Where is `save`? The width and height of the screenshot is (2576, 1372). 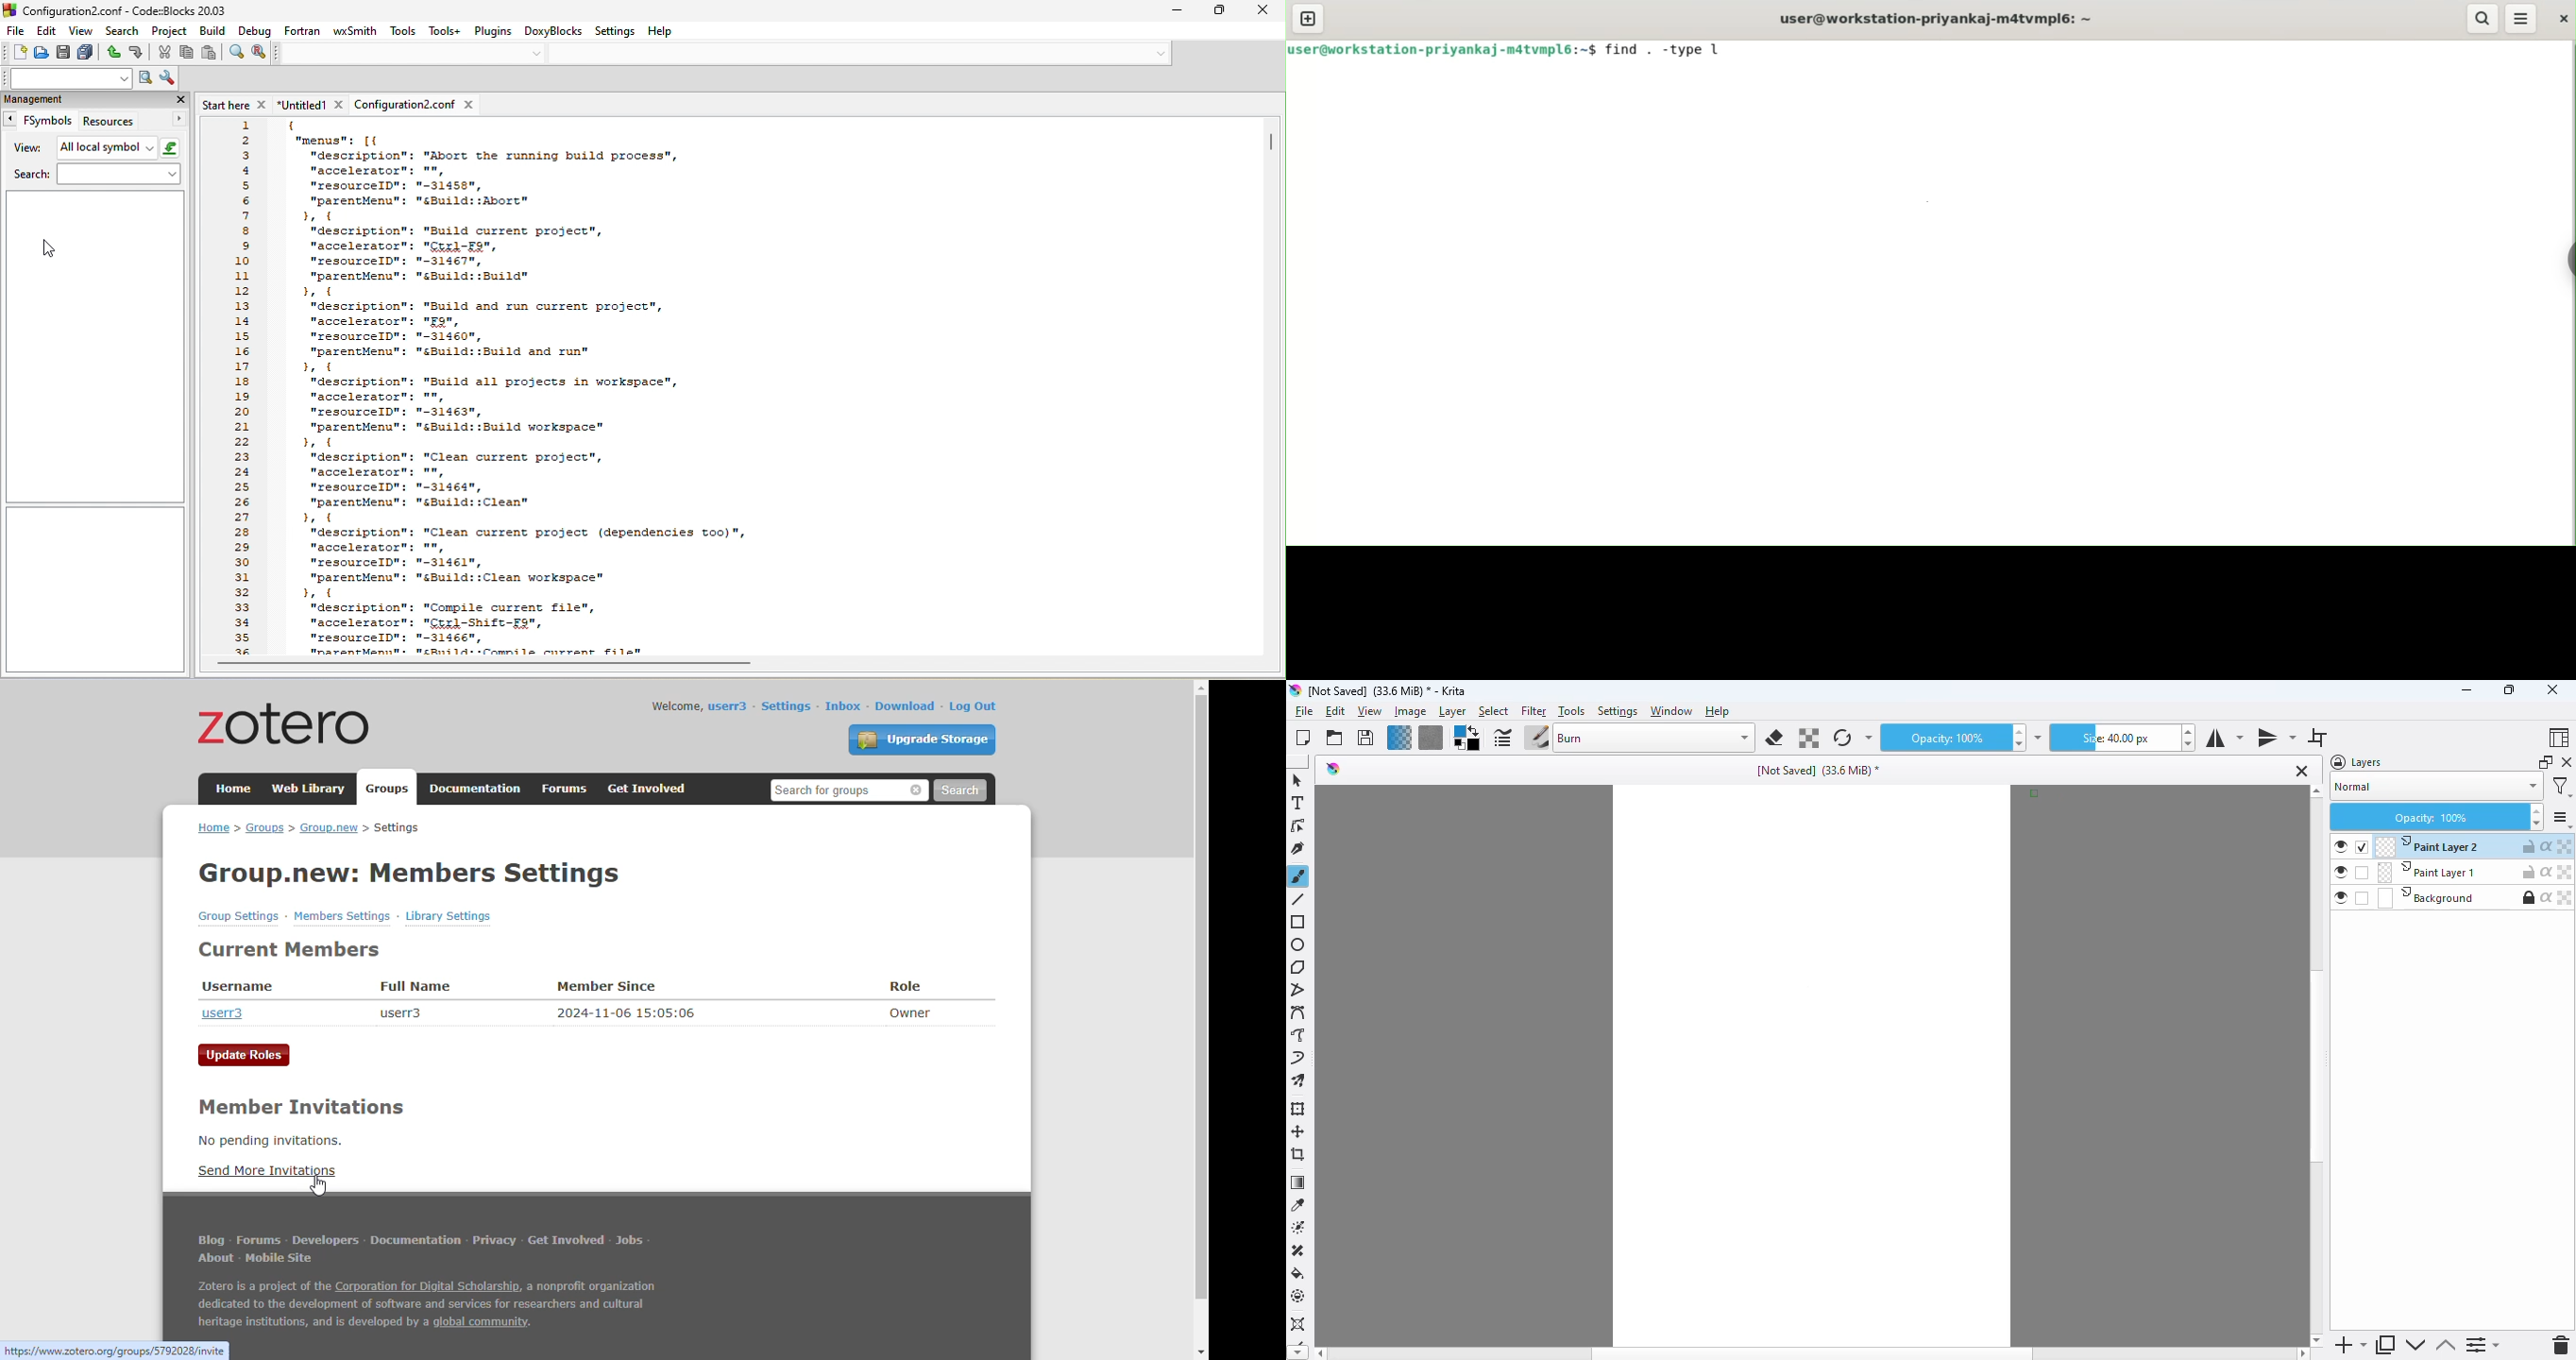
save is located at coordinates (1365, 738).